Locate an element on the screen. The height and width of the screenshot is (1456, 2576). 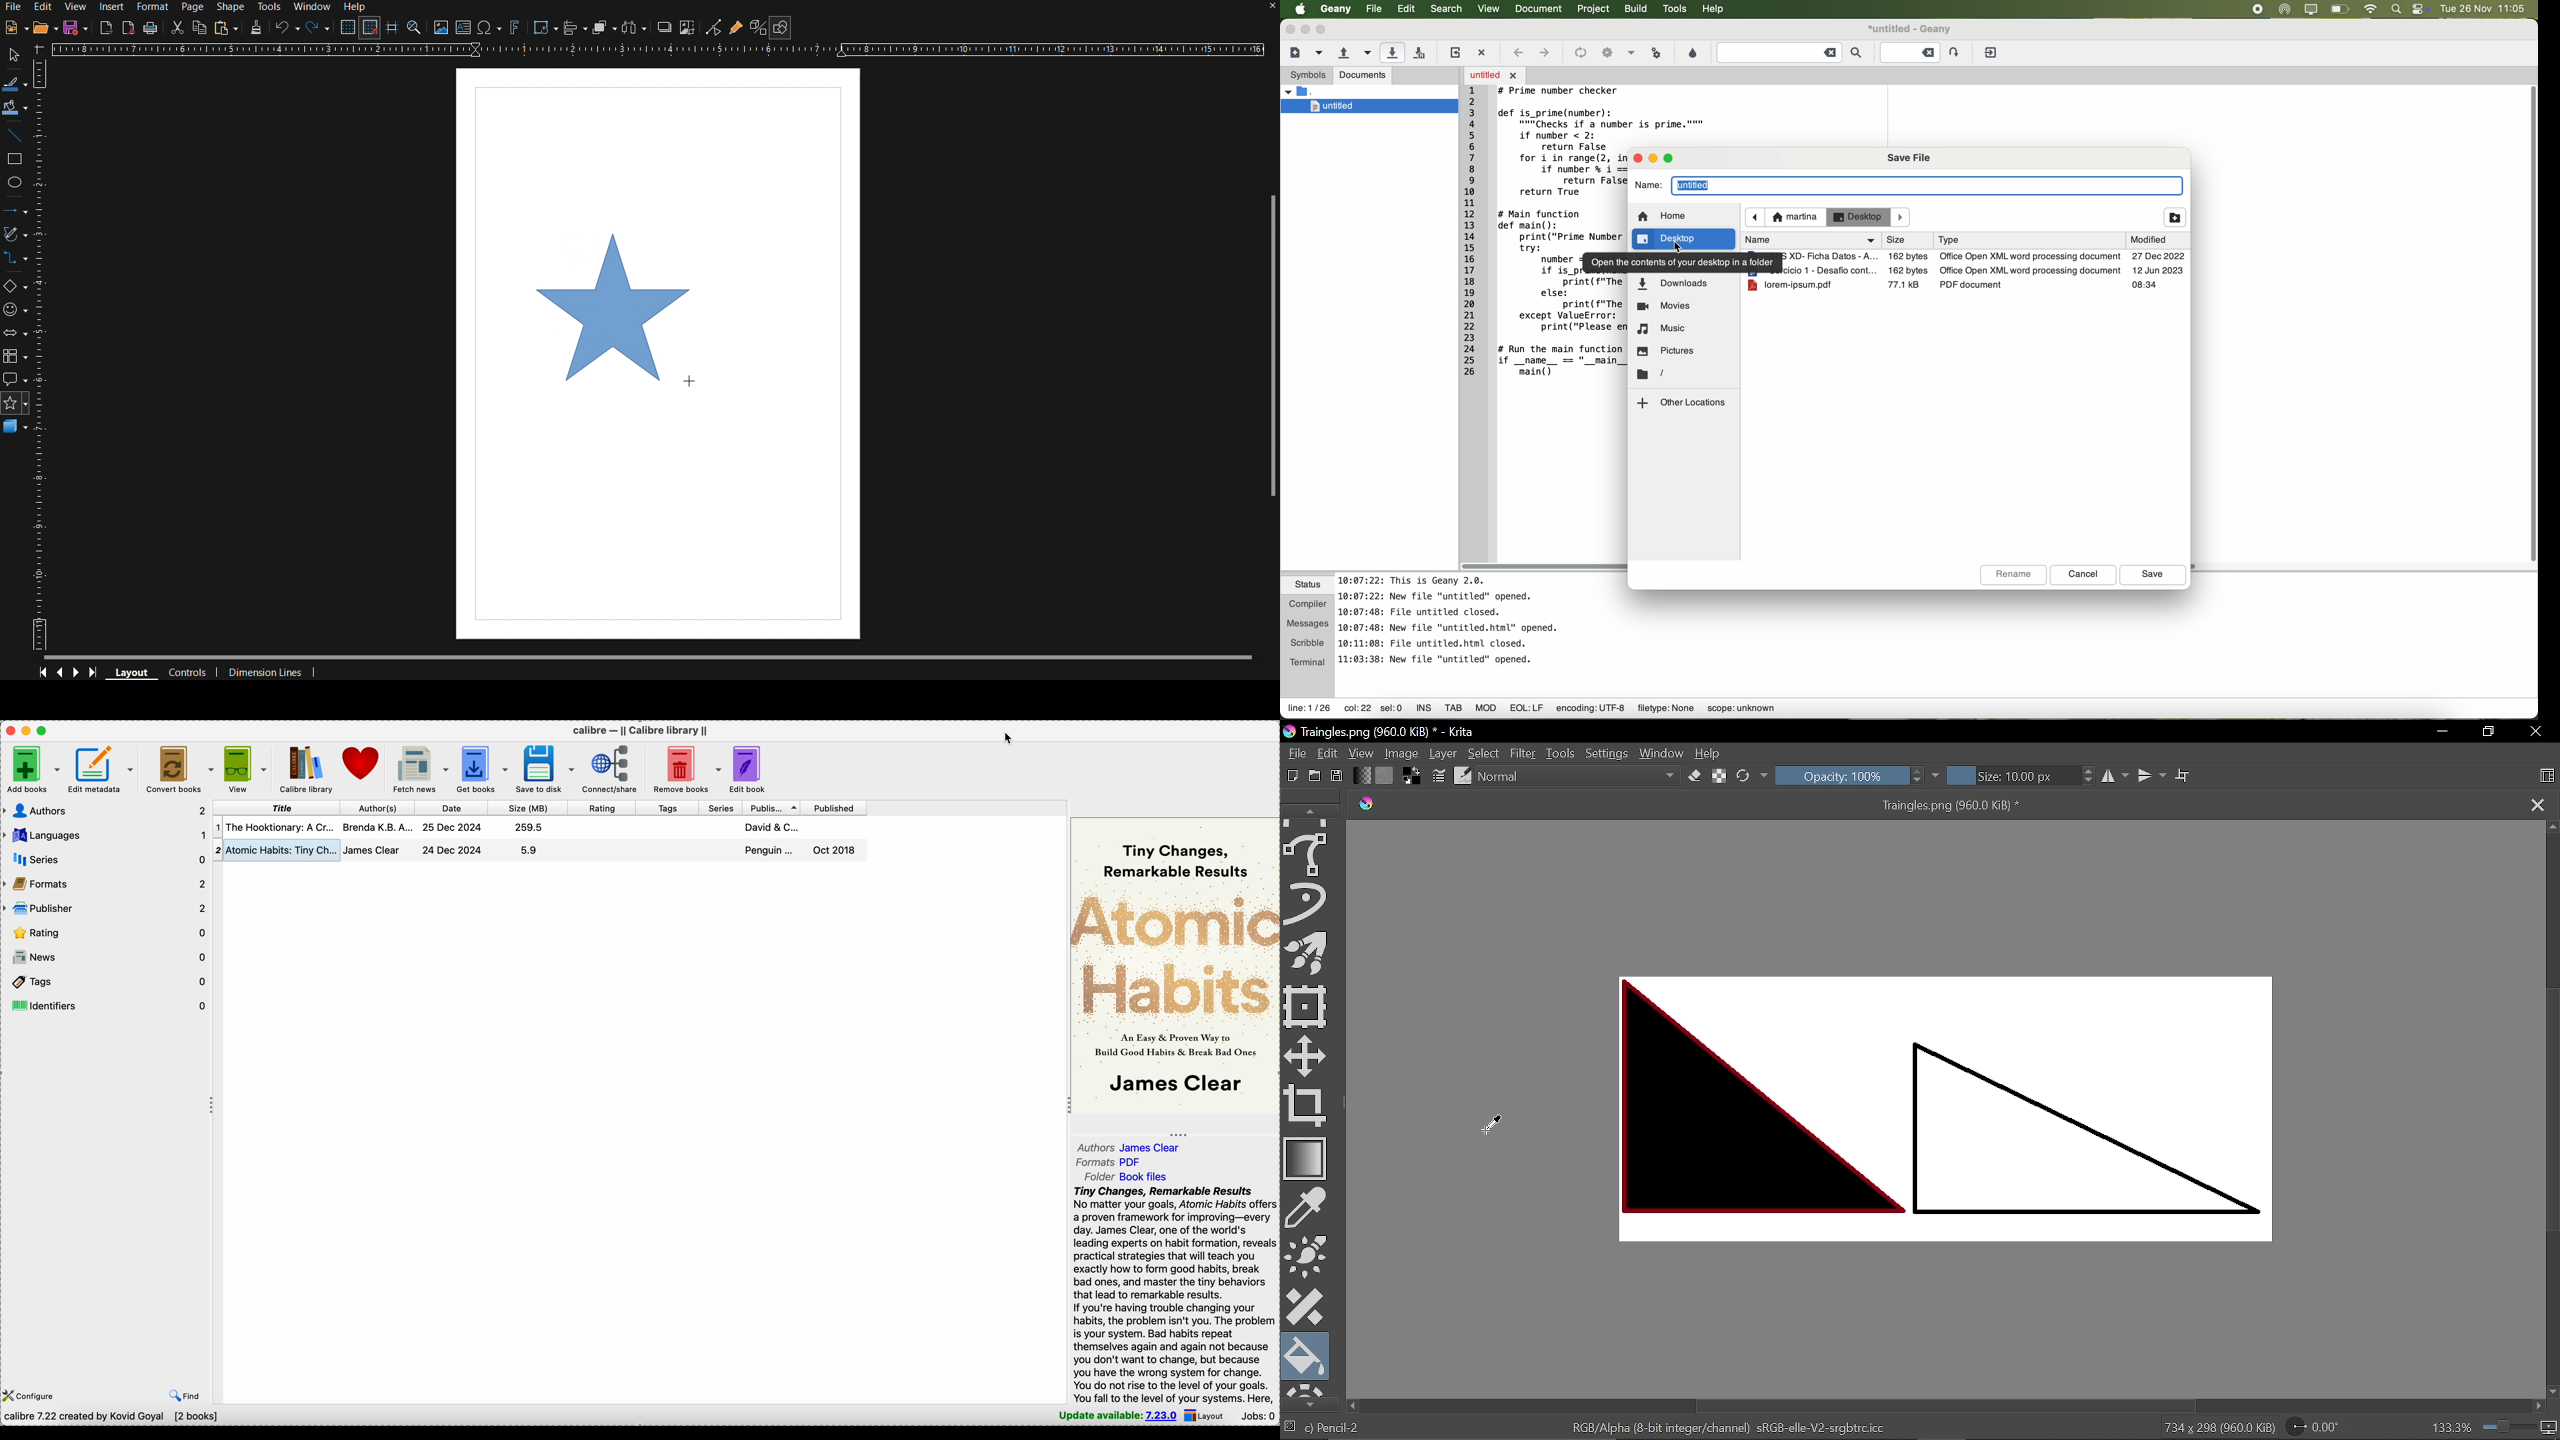
Crop is located at coordinates (1306, 1105).